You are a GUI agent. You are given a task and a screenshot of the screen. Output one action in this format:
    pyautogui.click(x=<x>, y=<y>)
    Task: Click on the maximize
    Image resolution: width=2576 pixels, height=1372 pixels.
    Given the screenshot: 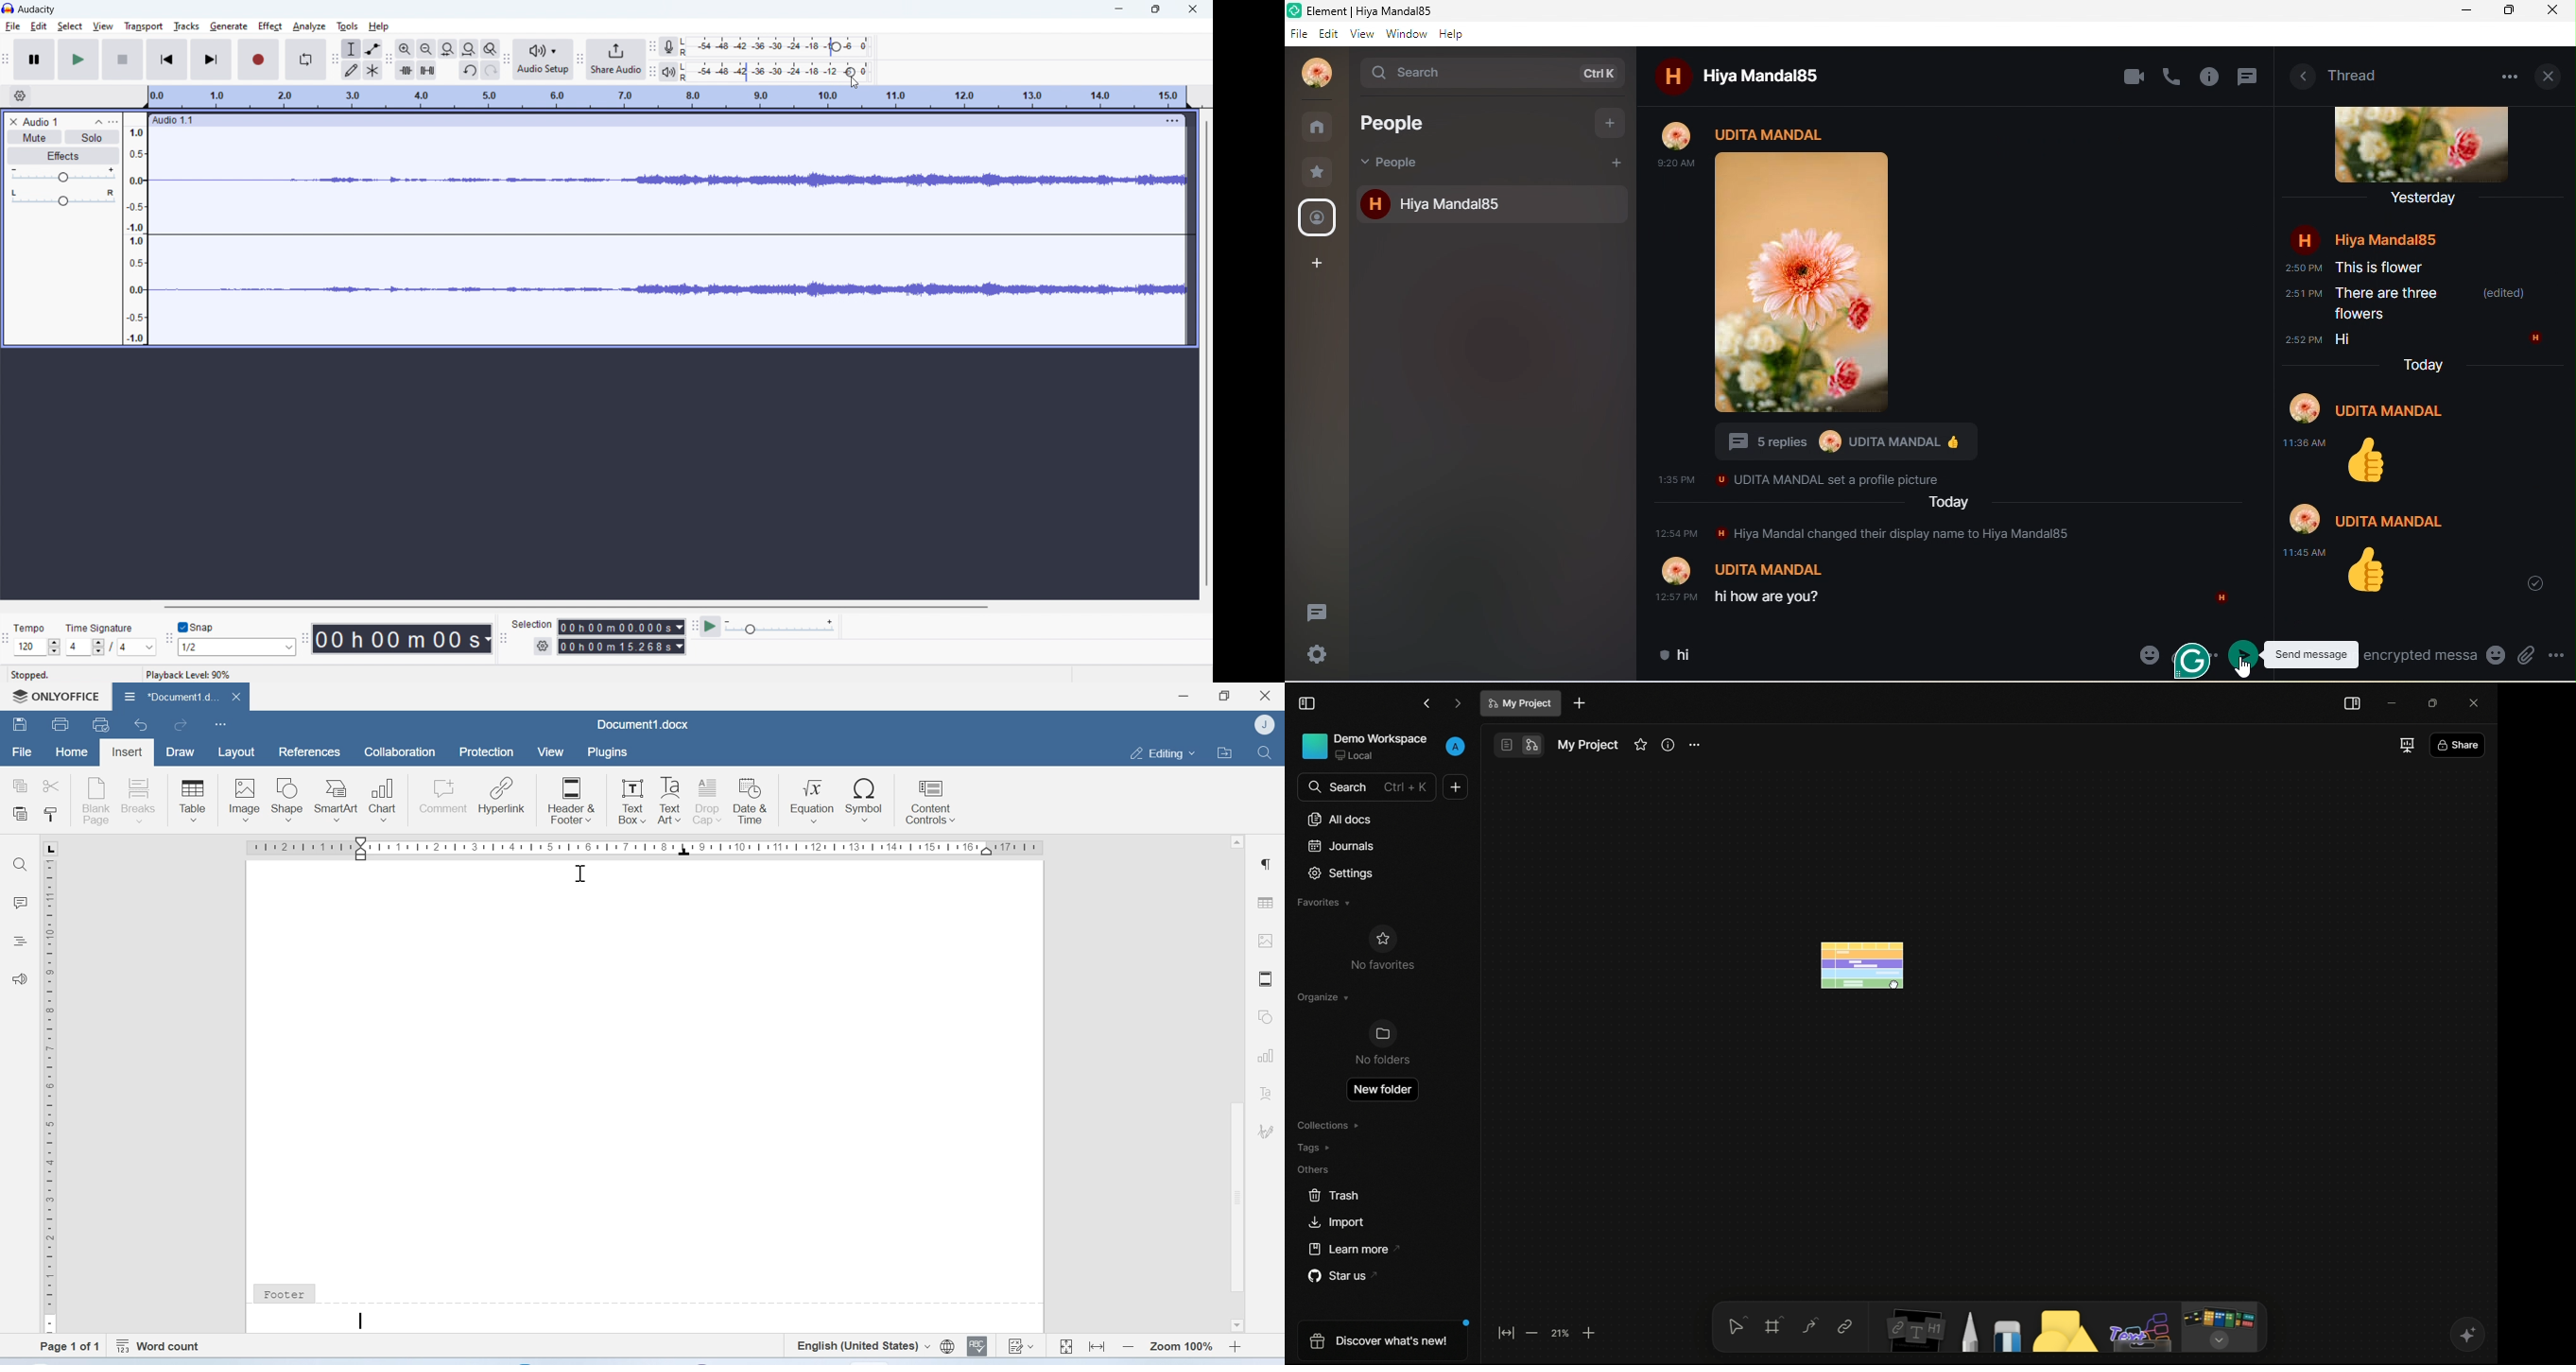 What is the action you would take?
    pyautogui.click(x=1156, y=9)
    